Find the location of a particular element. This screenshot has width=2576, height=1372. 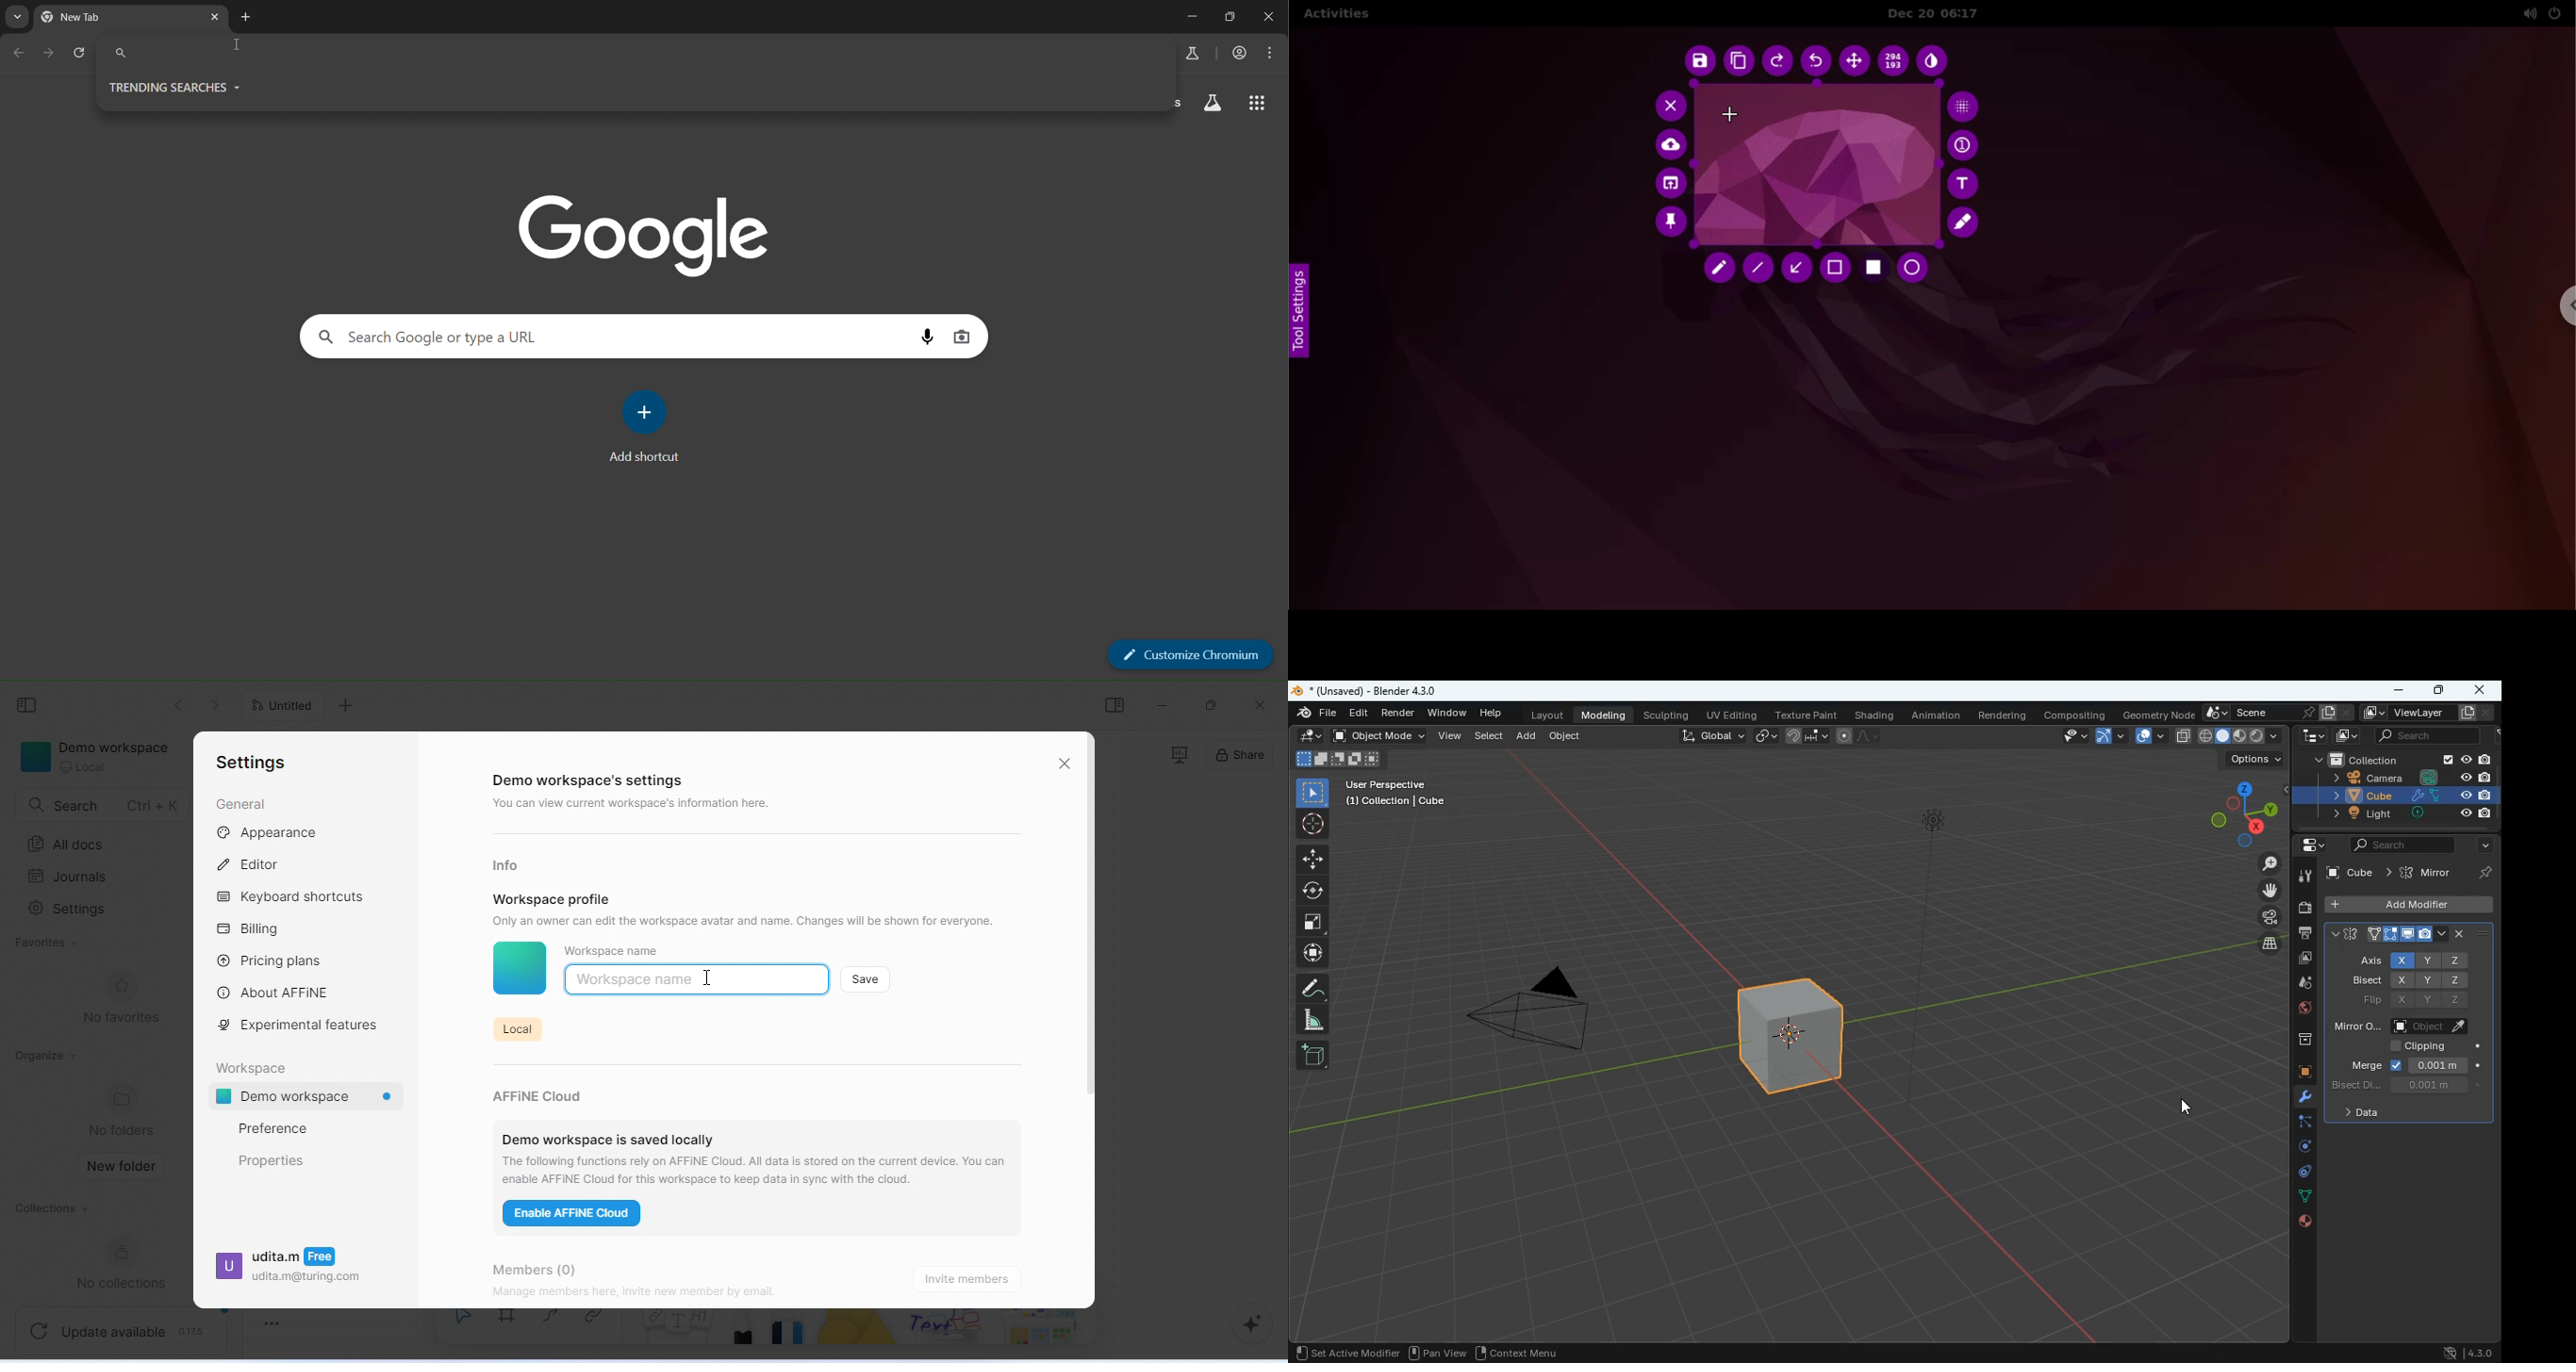

appearance is located at coordinates (269, 833).